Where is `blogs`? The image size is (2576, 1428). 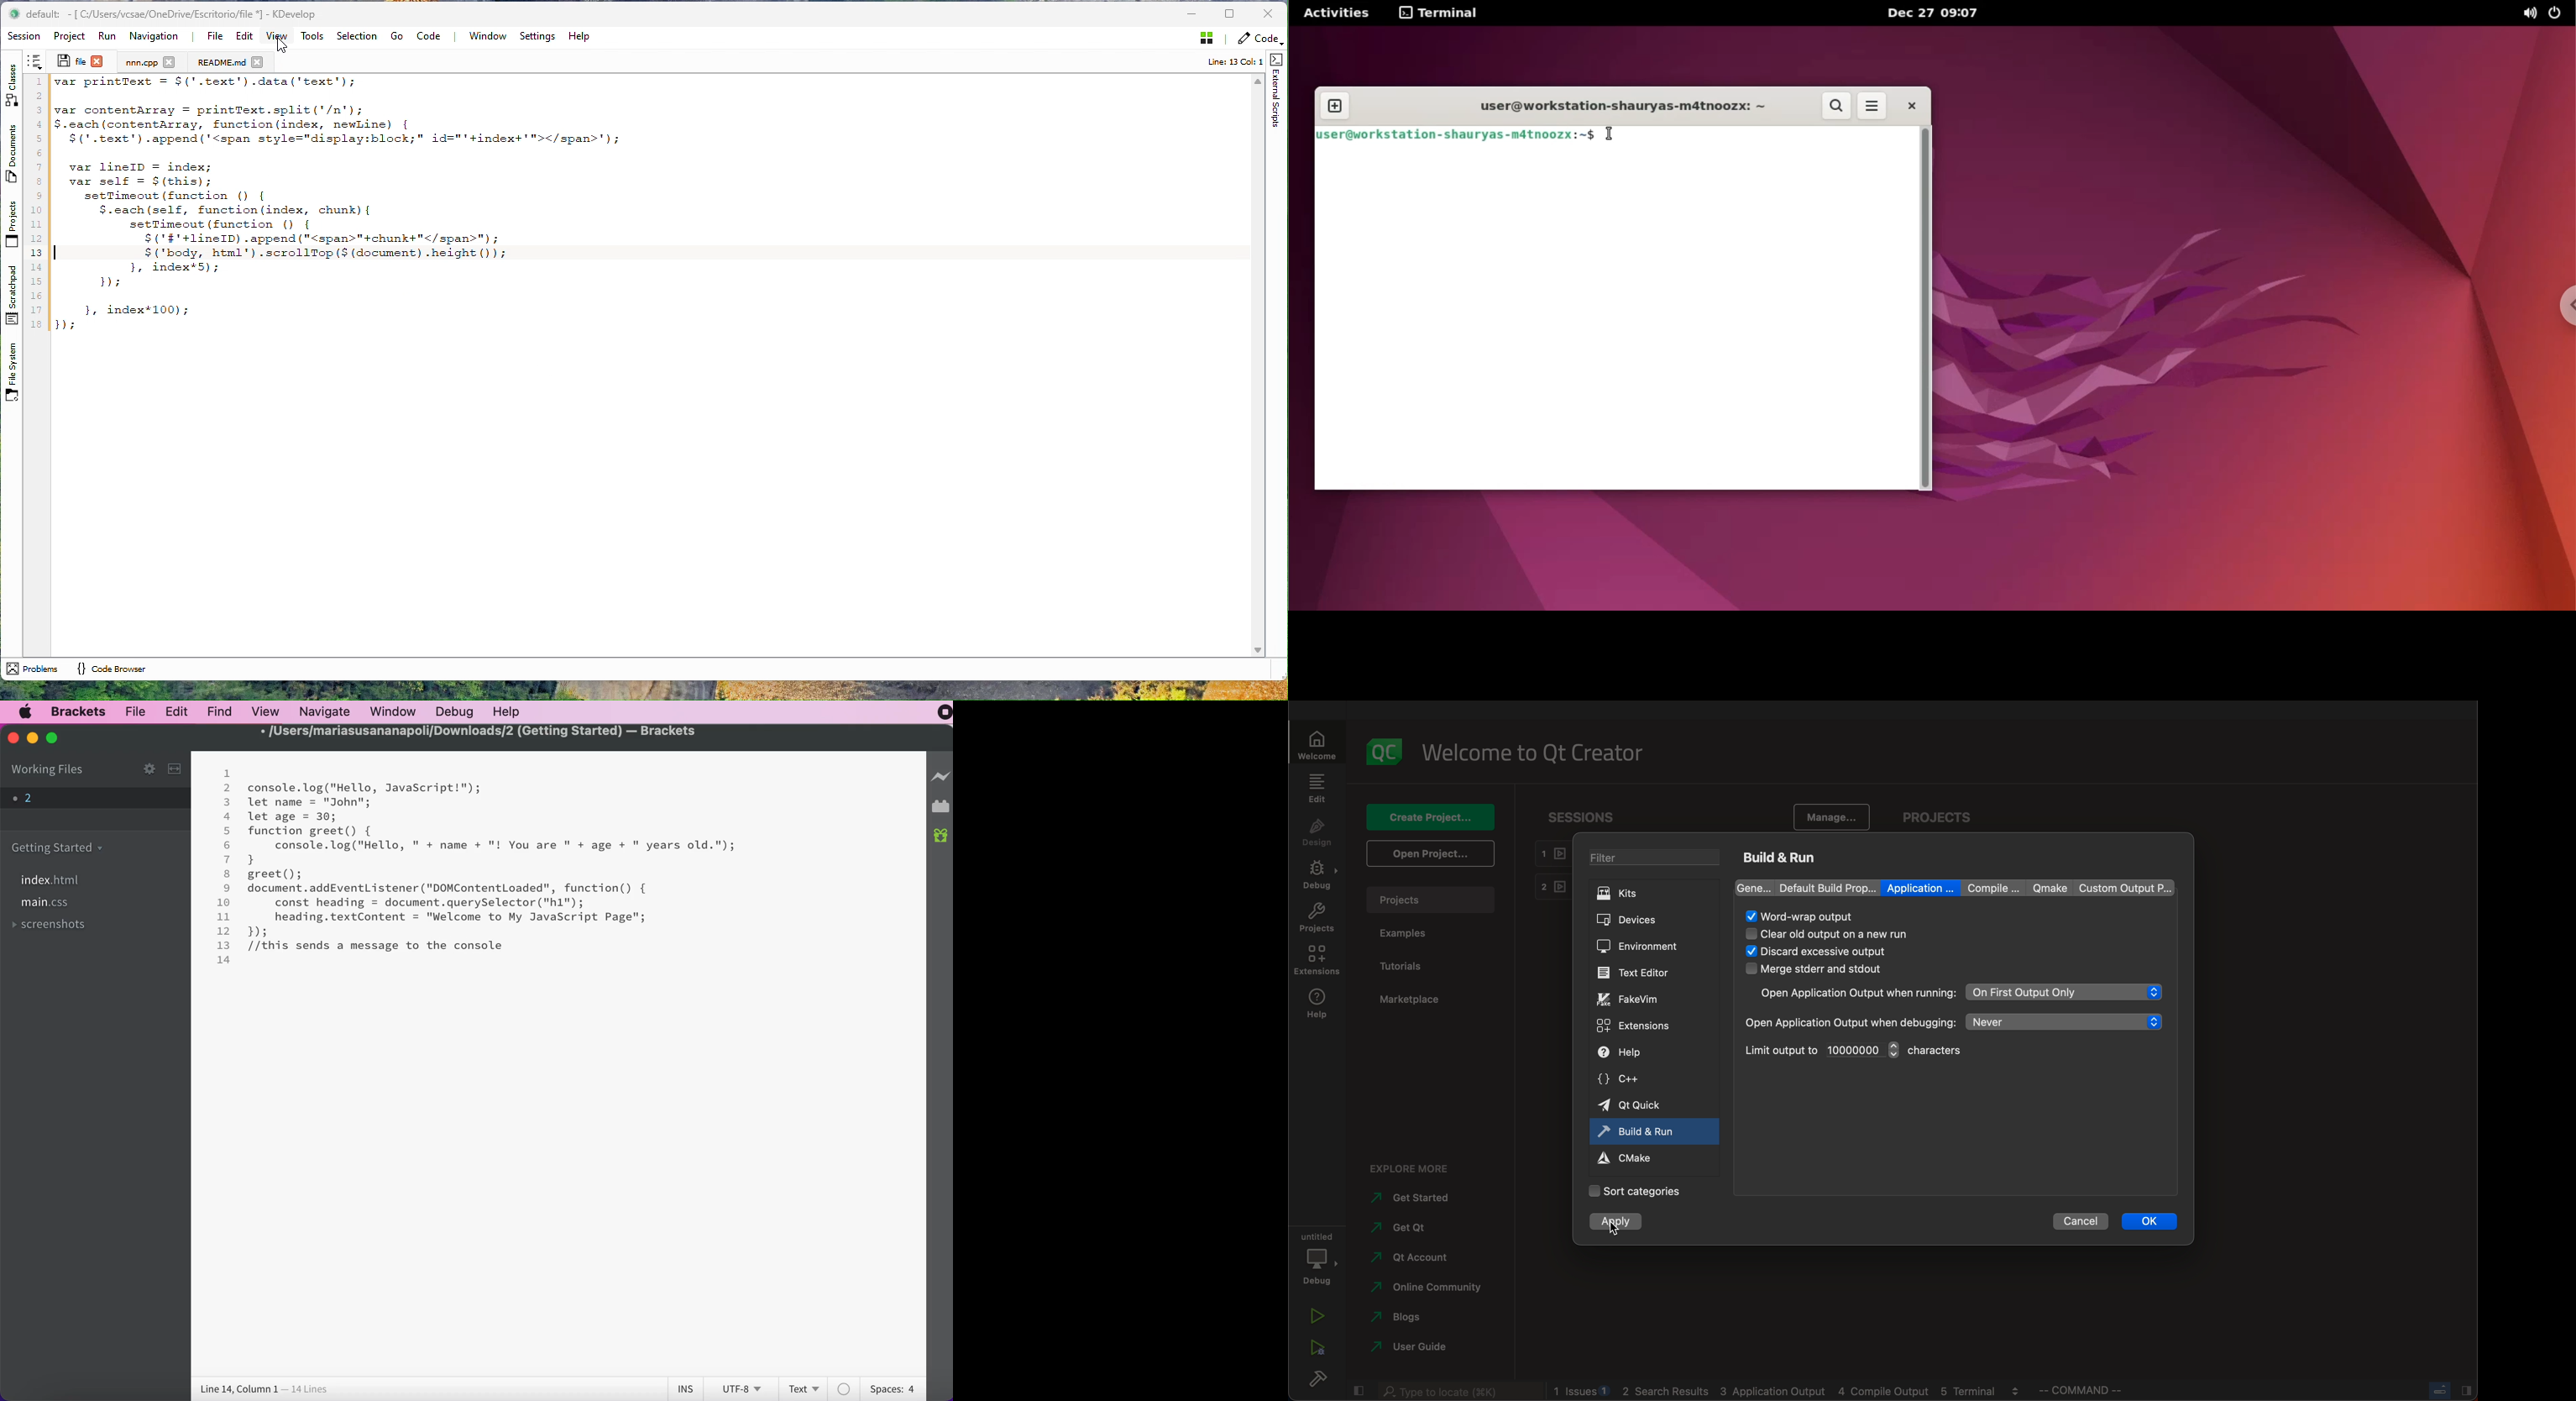
blogs is located at coordinates (1414, 1318).